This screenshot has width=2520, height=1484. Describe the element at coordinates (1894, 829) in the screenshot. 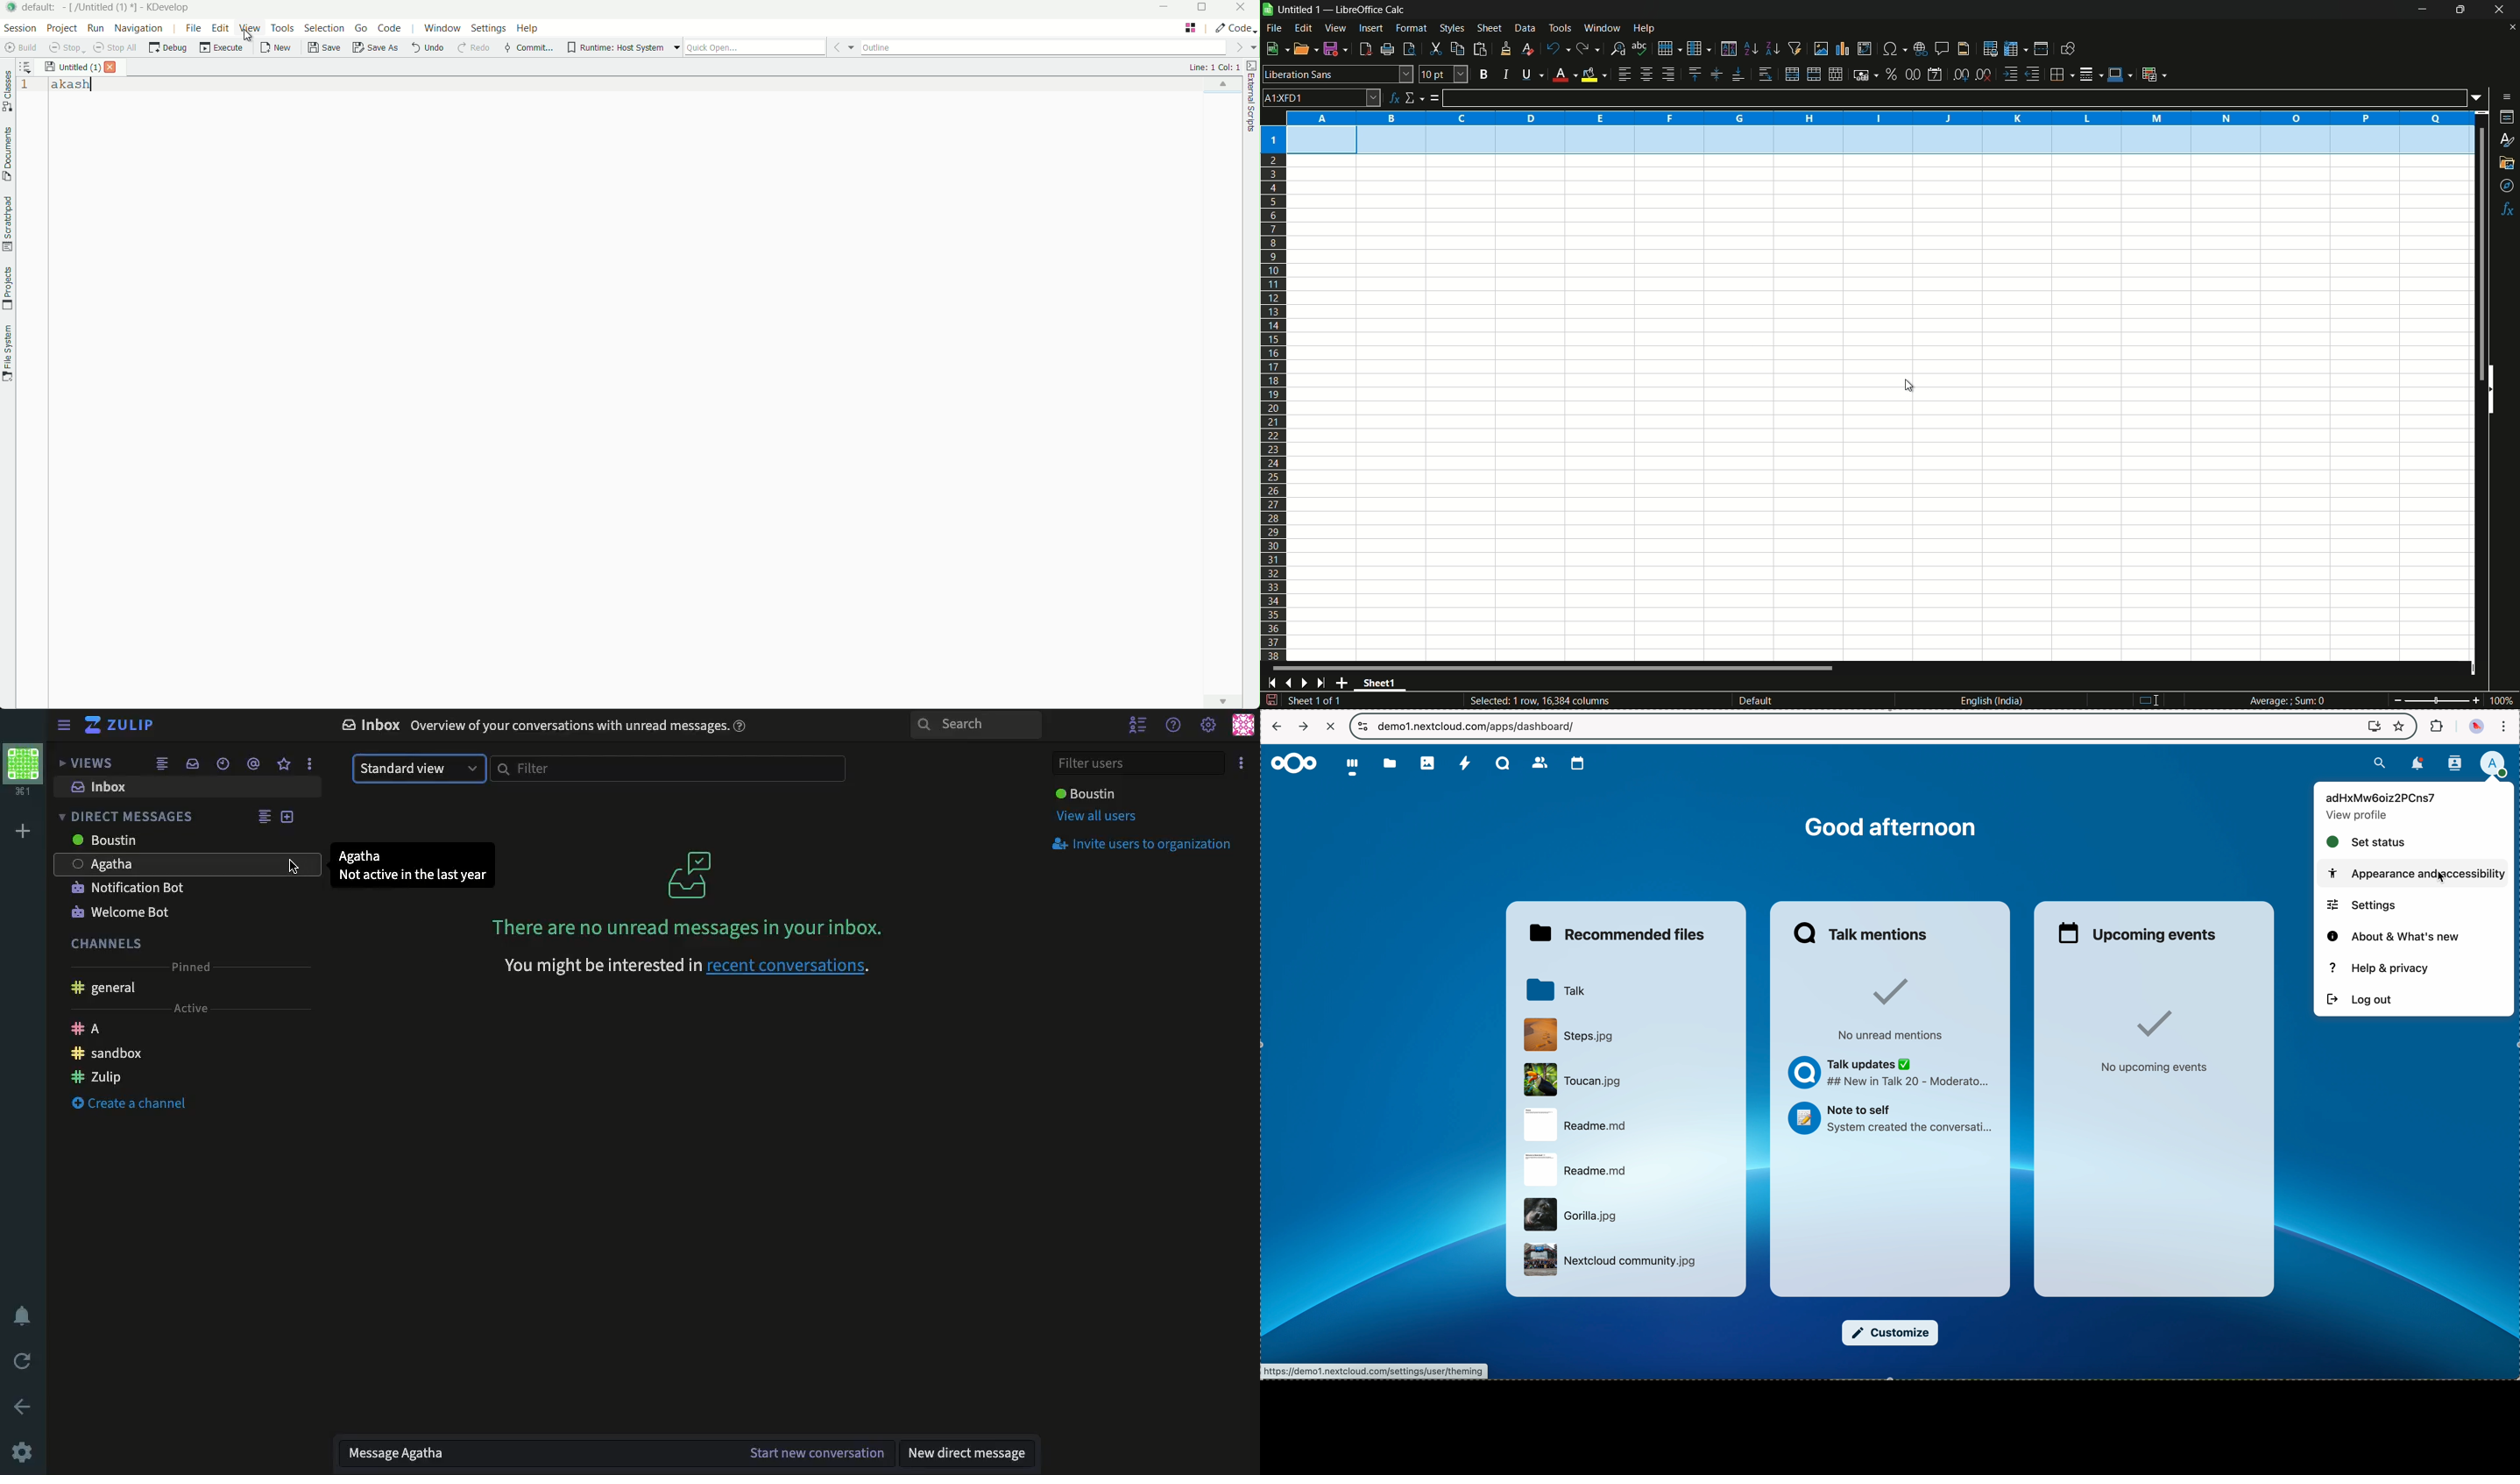

I see `good afternoon` at that location.